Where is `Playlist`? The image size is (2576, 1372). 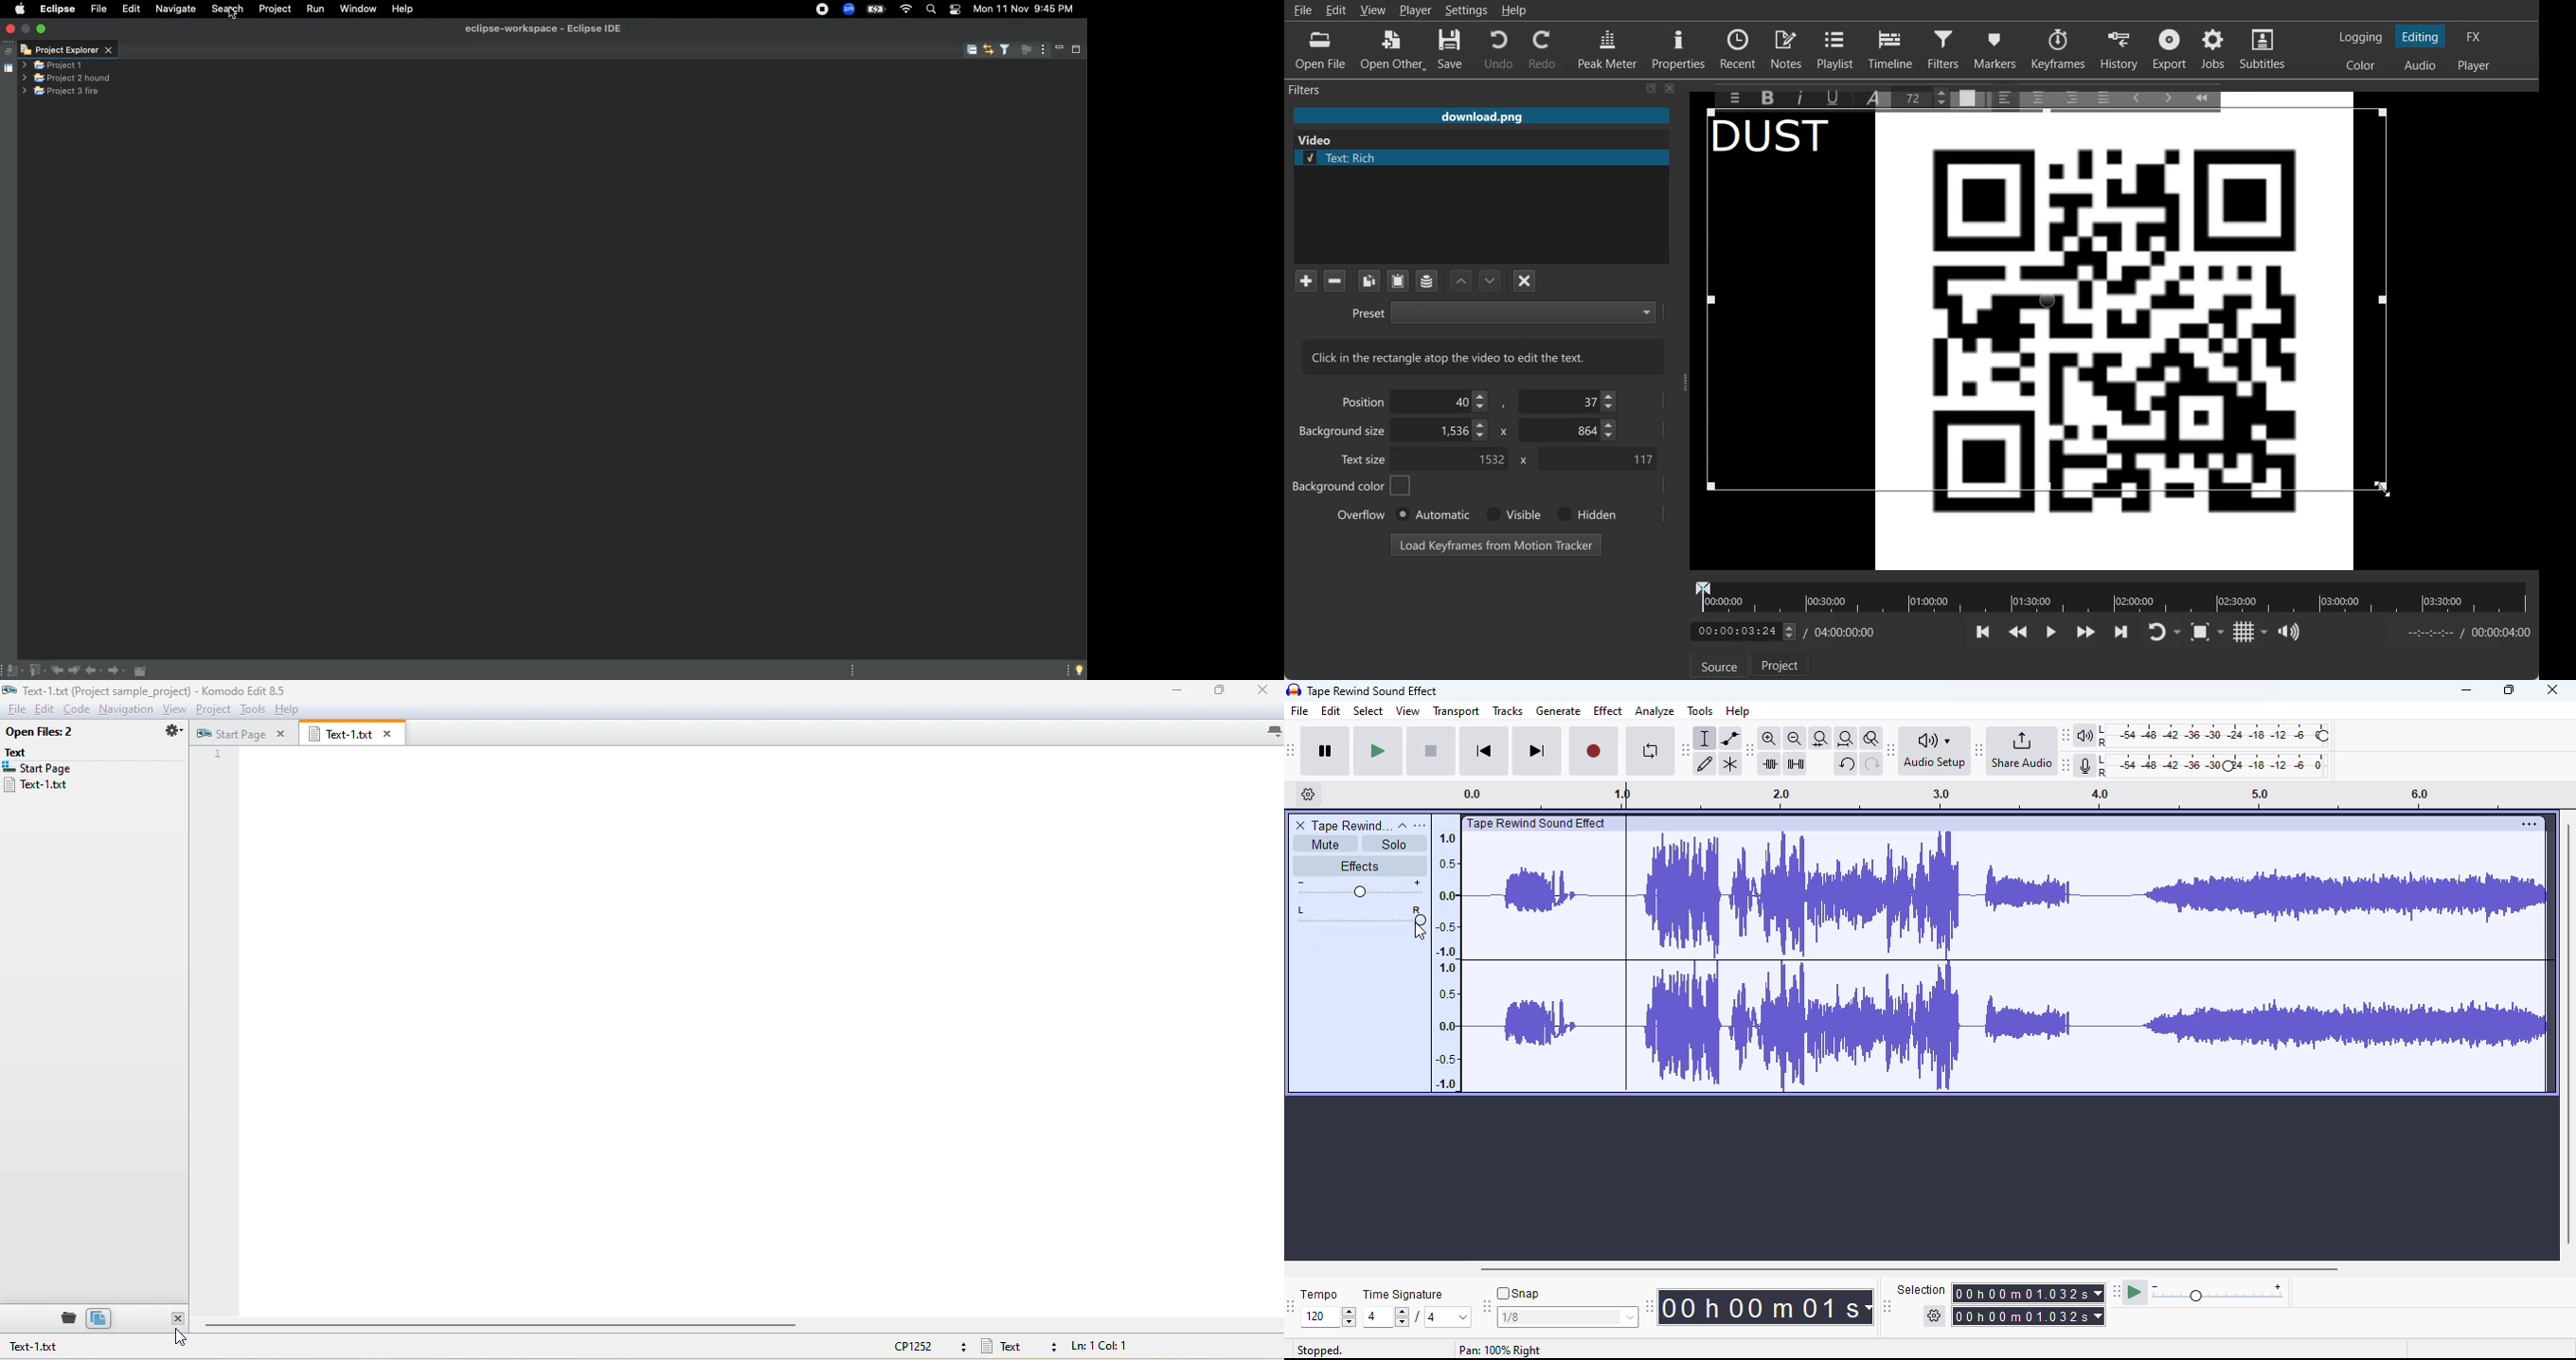
Playlist is located at coordinates (1838, 48).